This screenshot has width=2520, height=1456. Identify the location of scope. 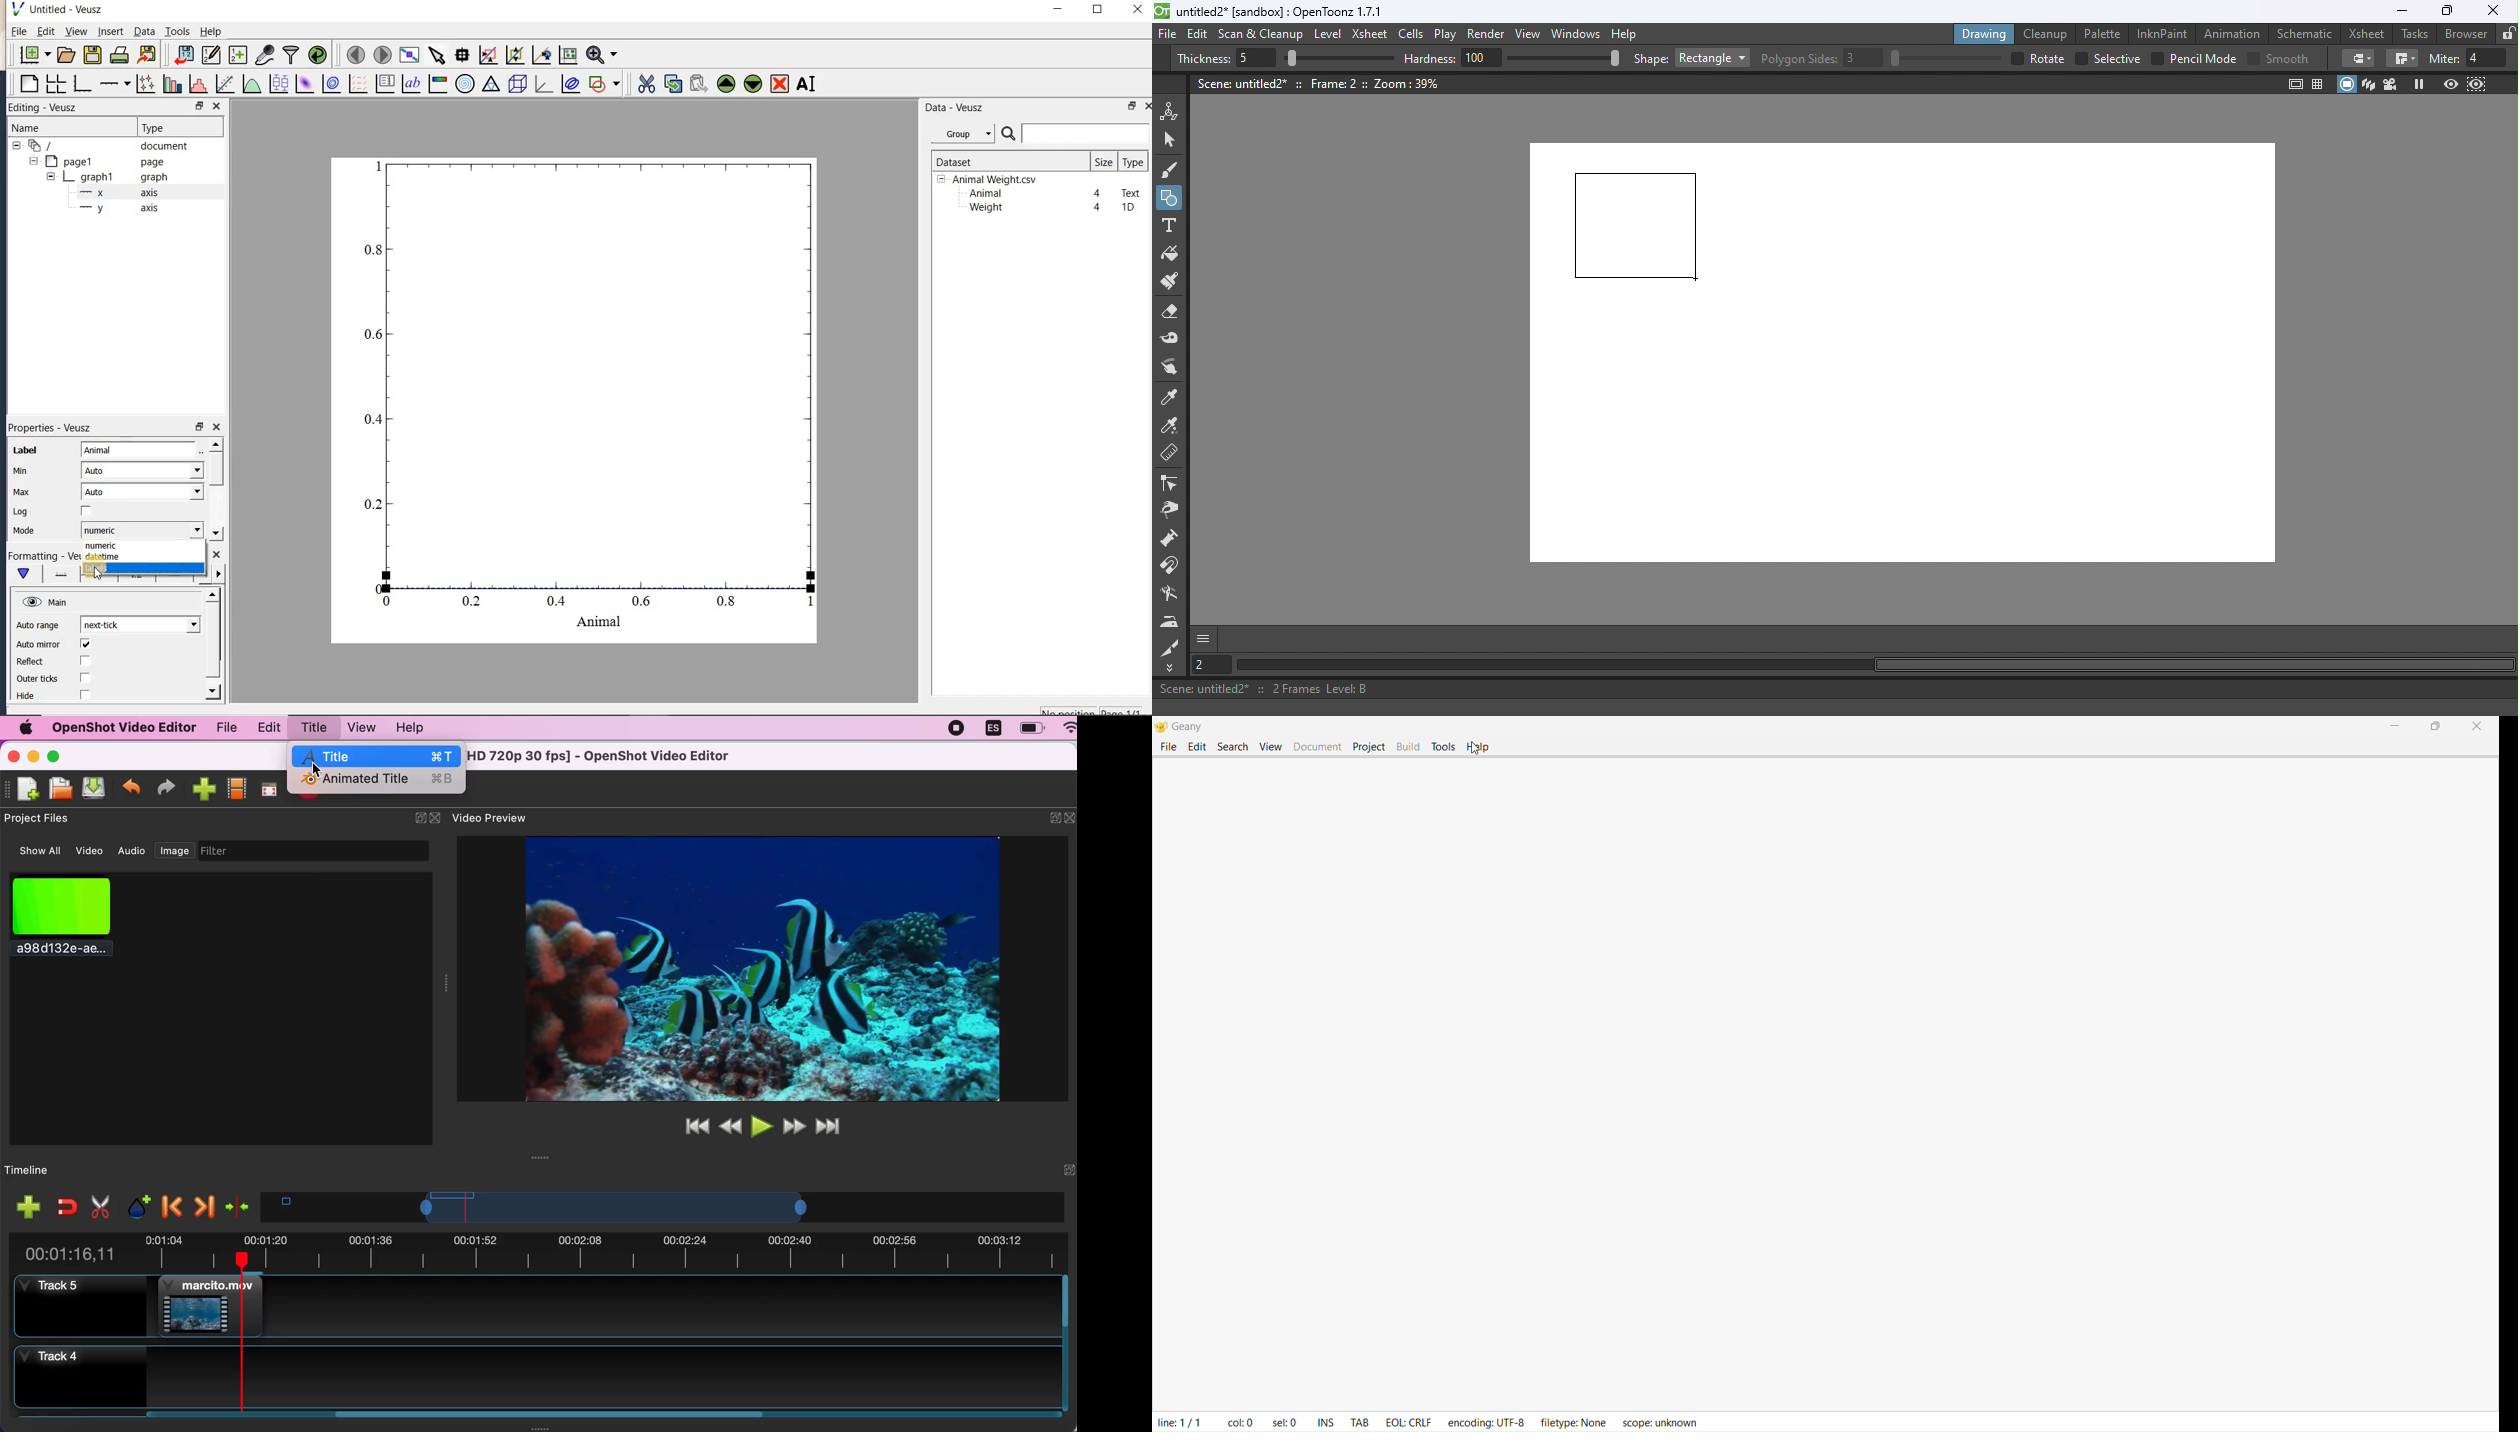
(1664, 1421).